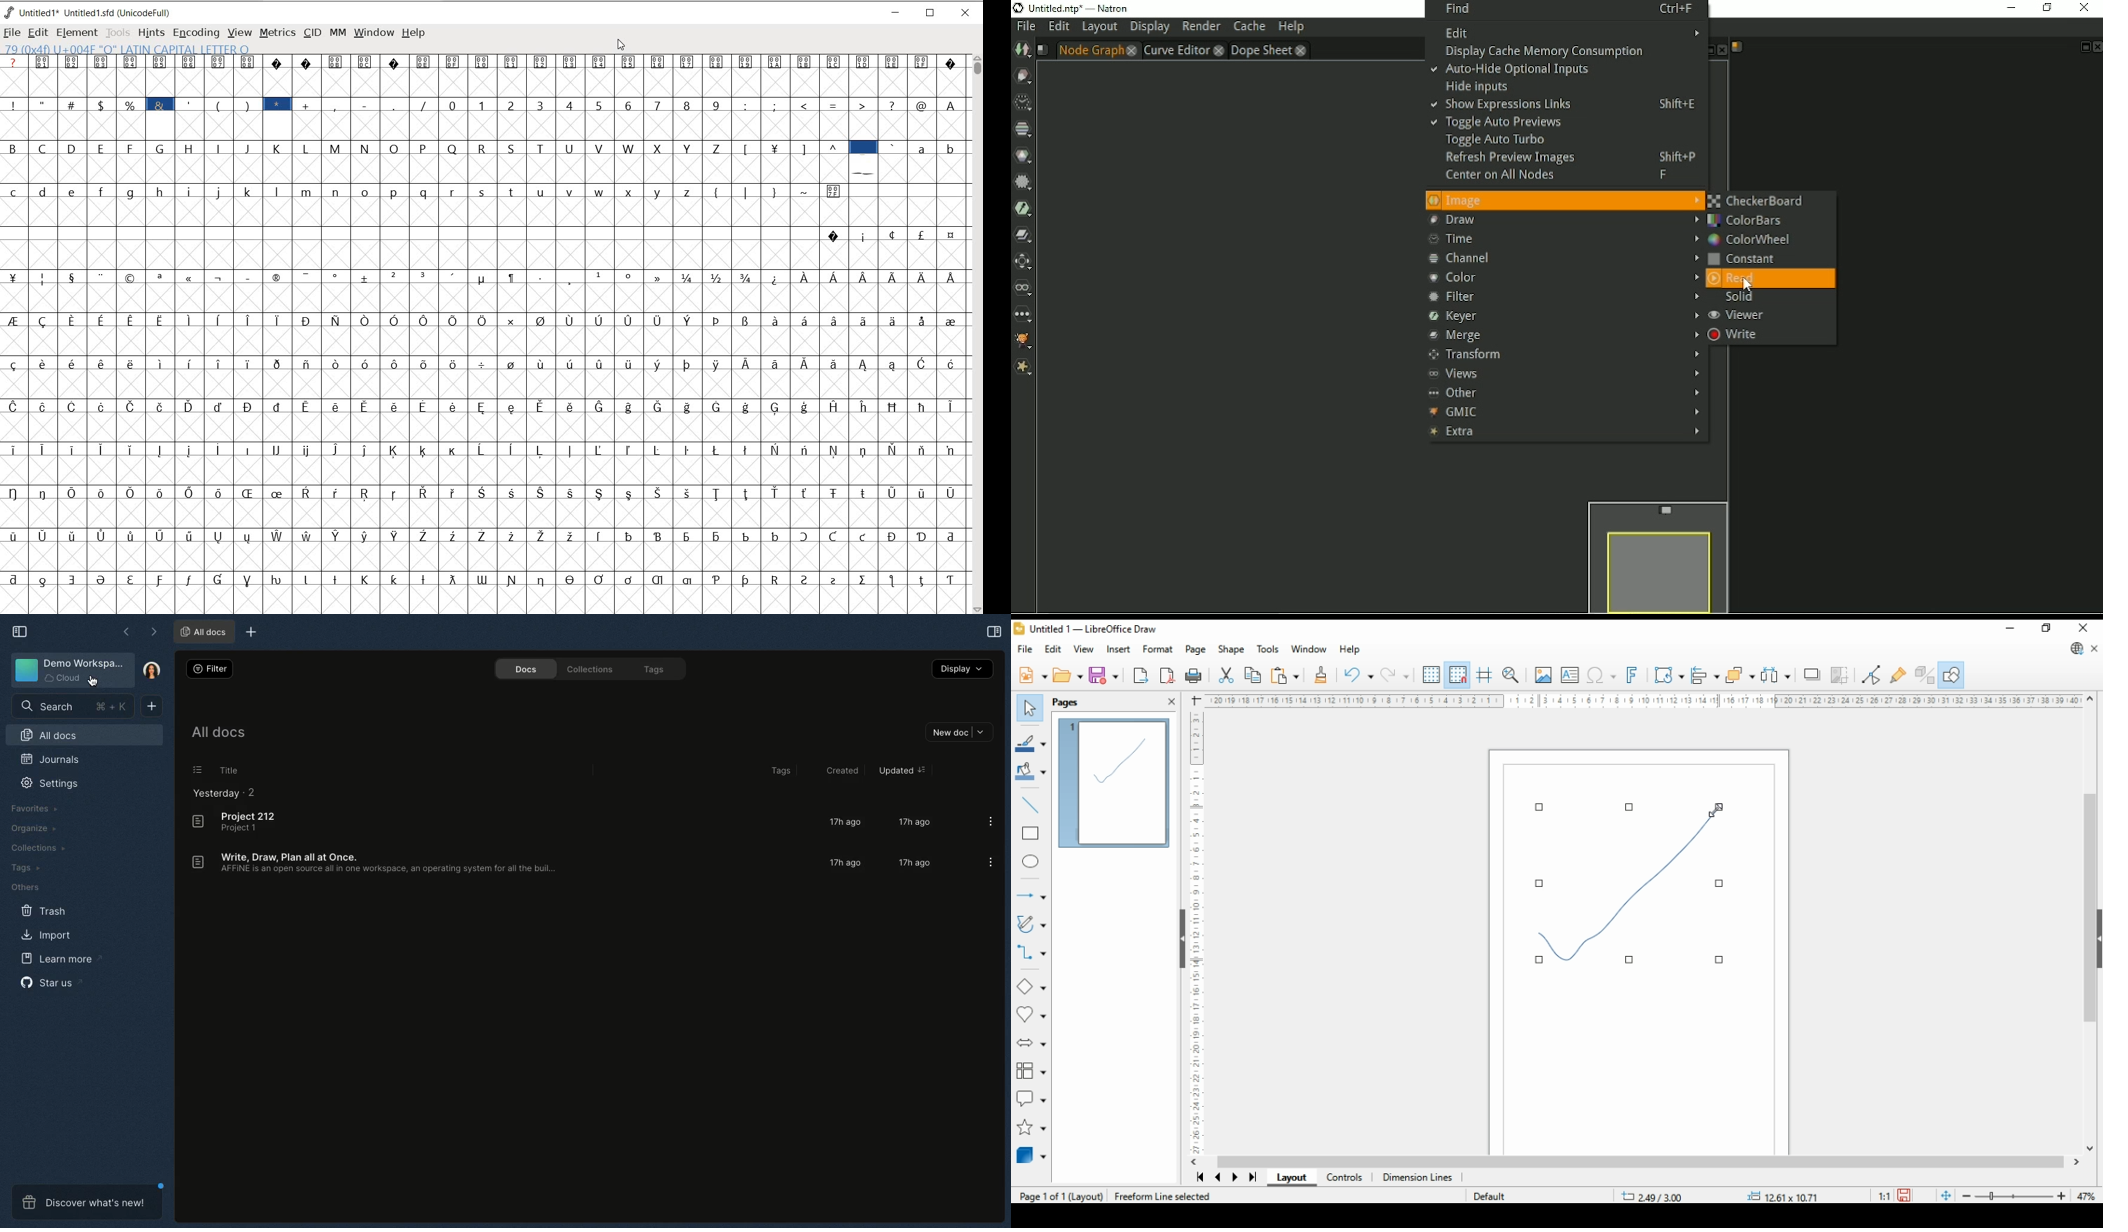 The width and height of the screenshot is (2128, 1232). What do you see at coordinates (258, 631) in the screenshot?
I see `New tab` at bounding box center [258, 631].